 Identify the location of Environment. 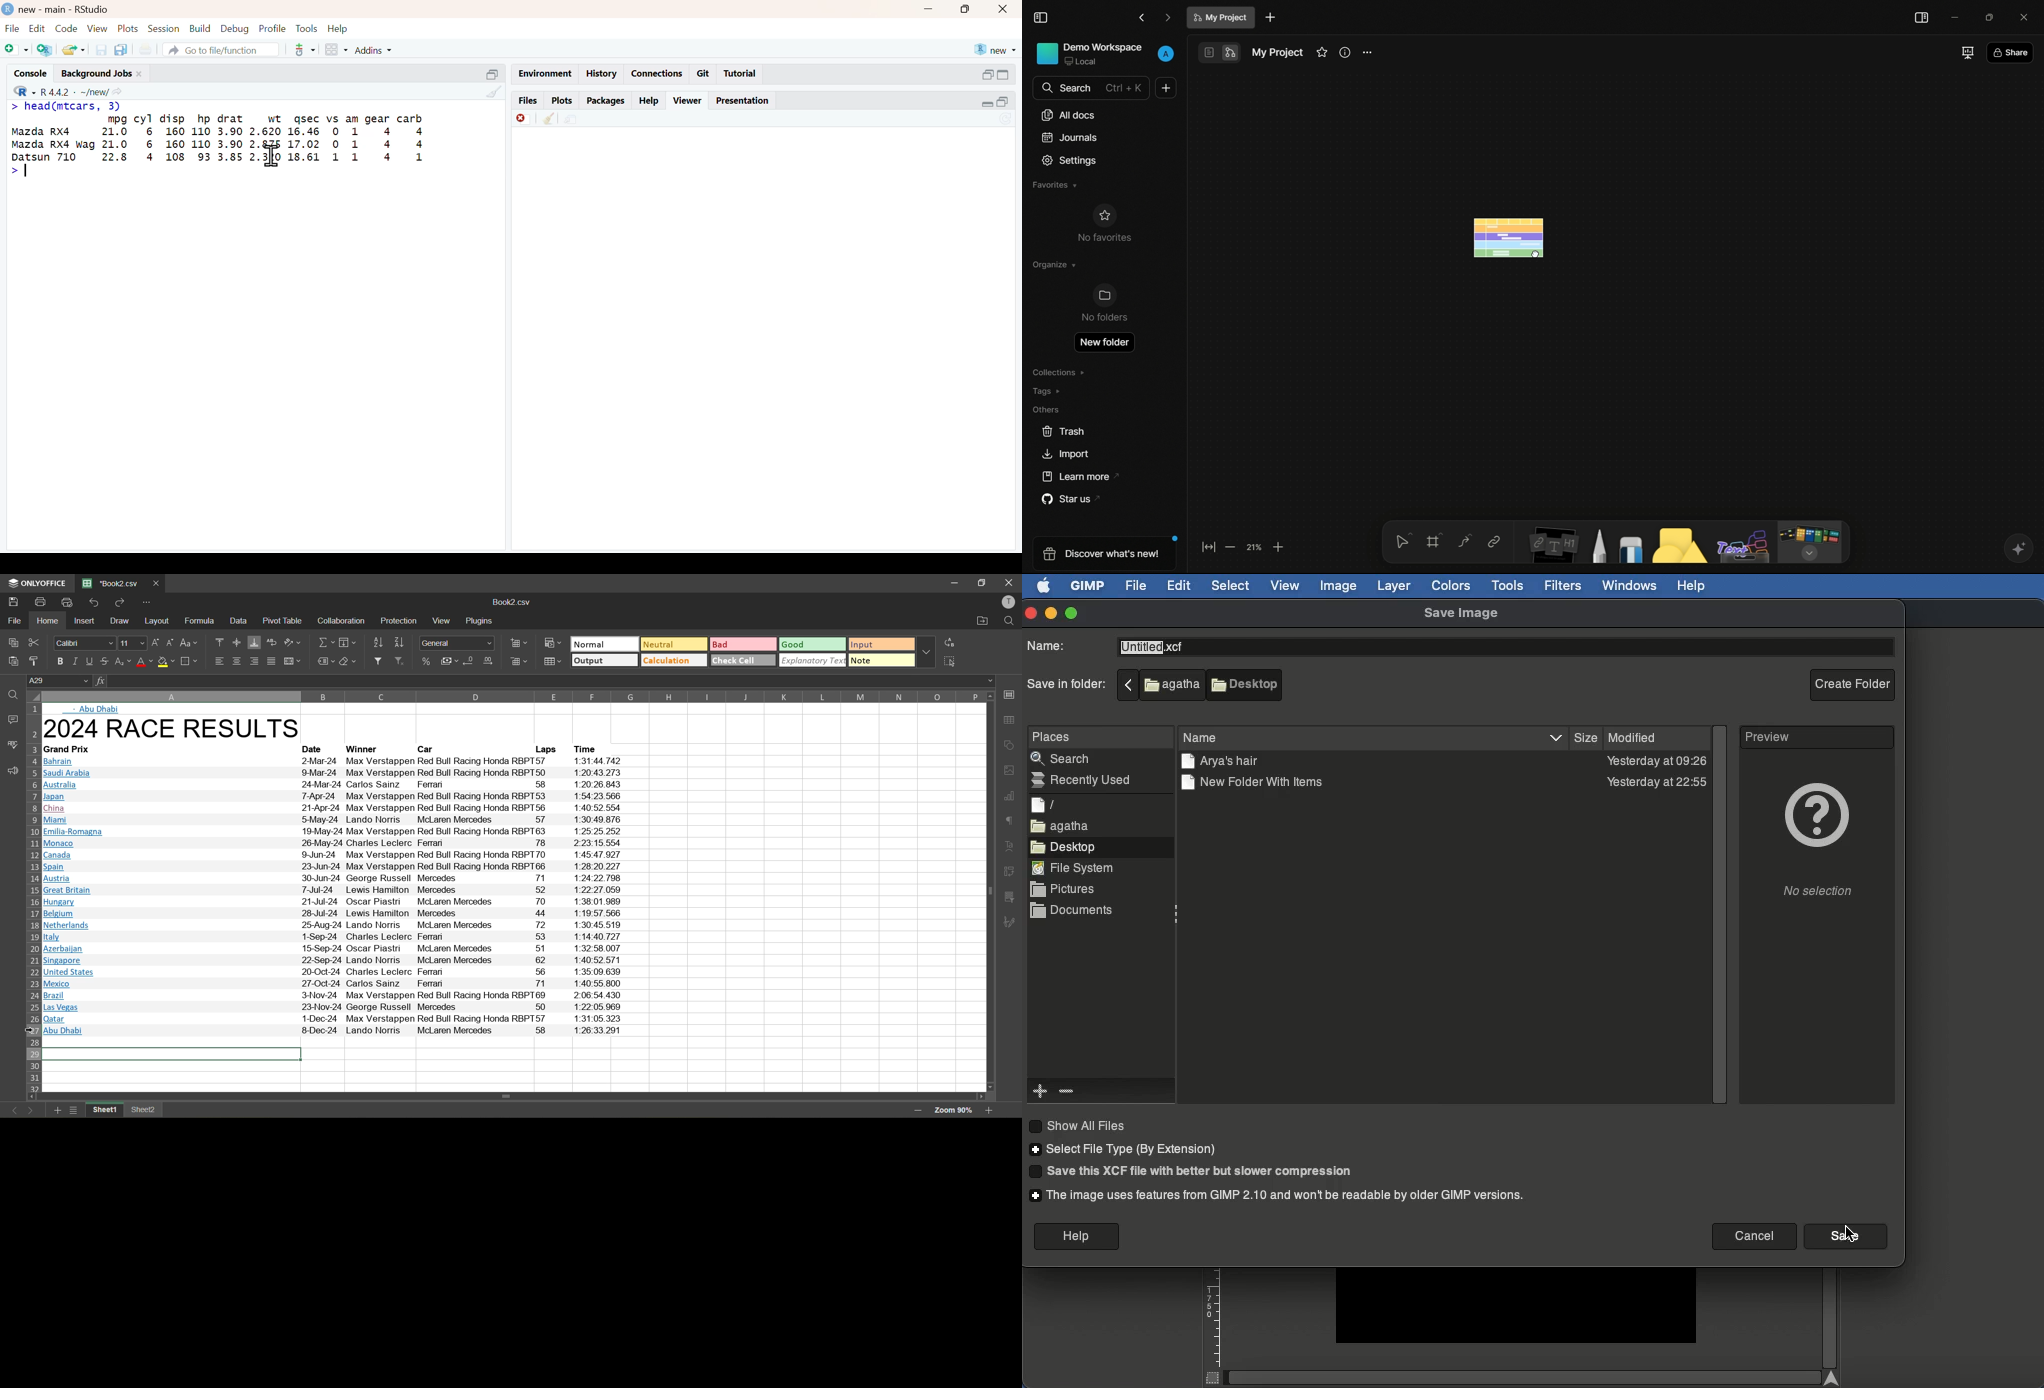
(544, 73).